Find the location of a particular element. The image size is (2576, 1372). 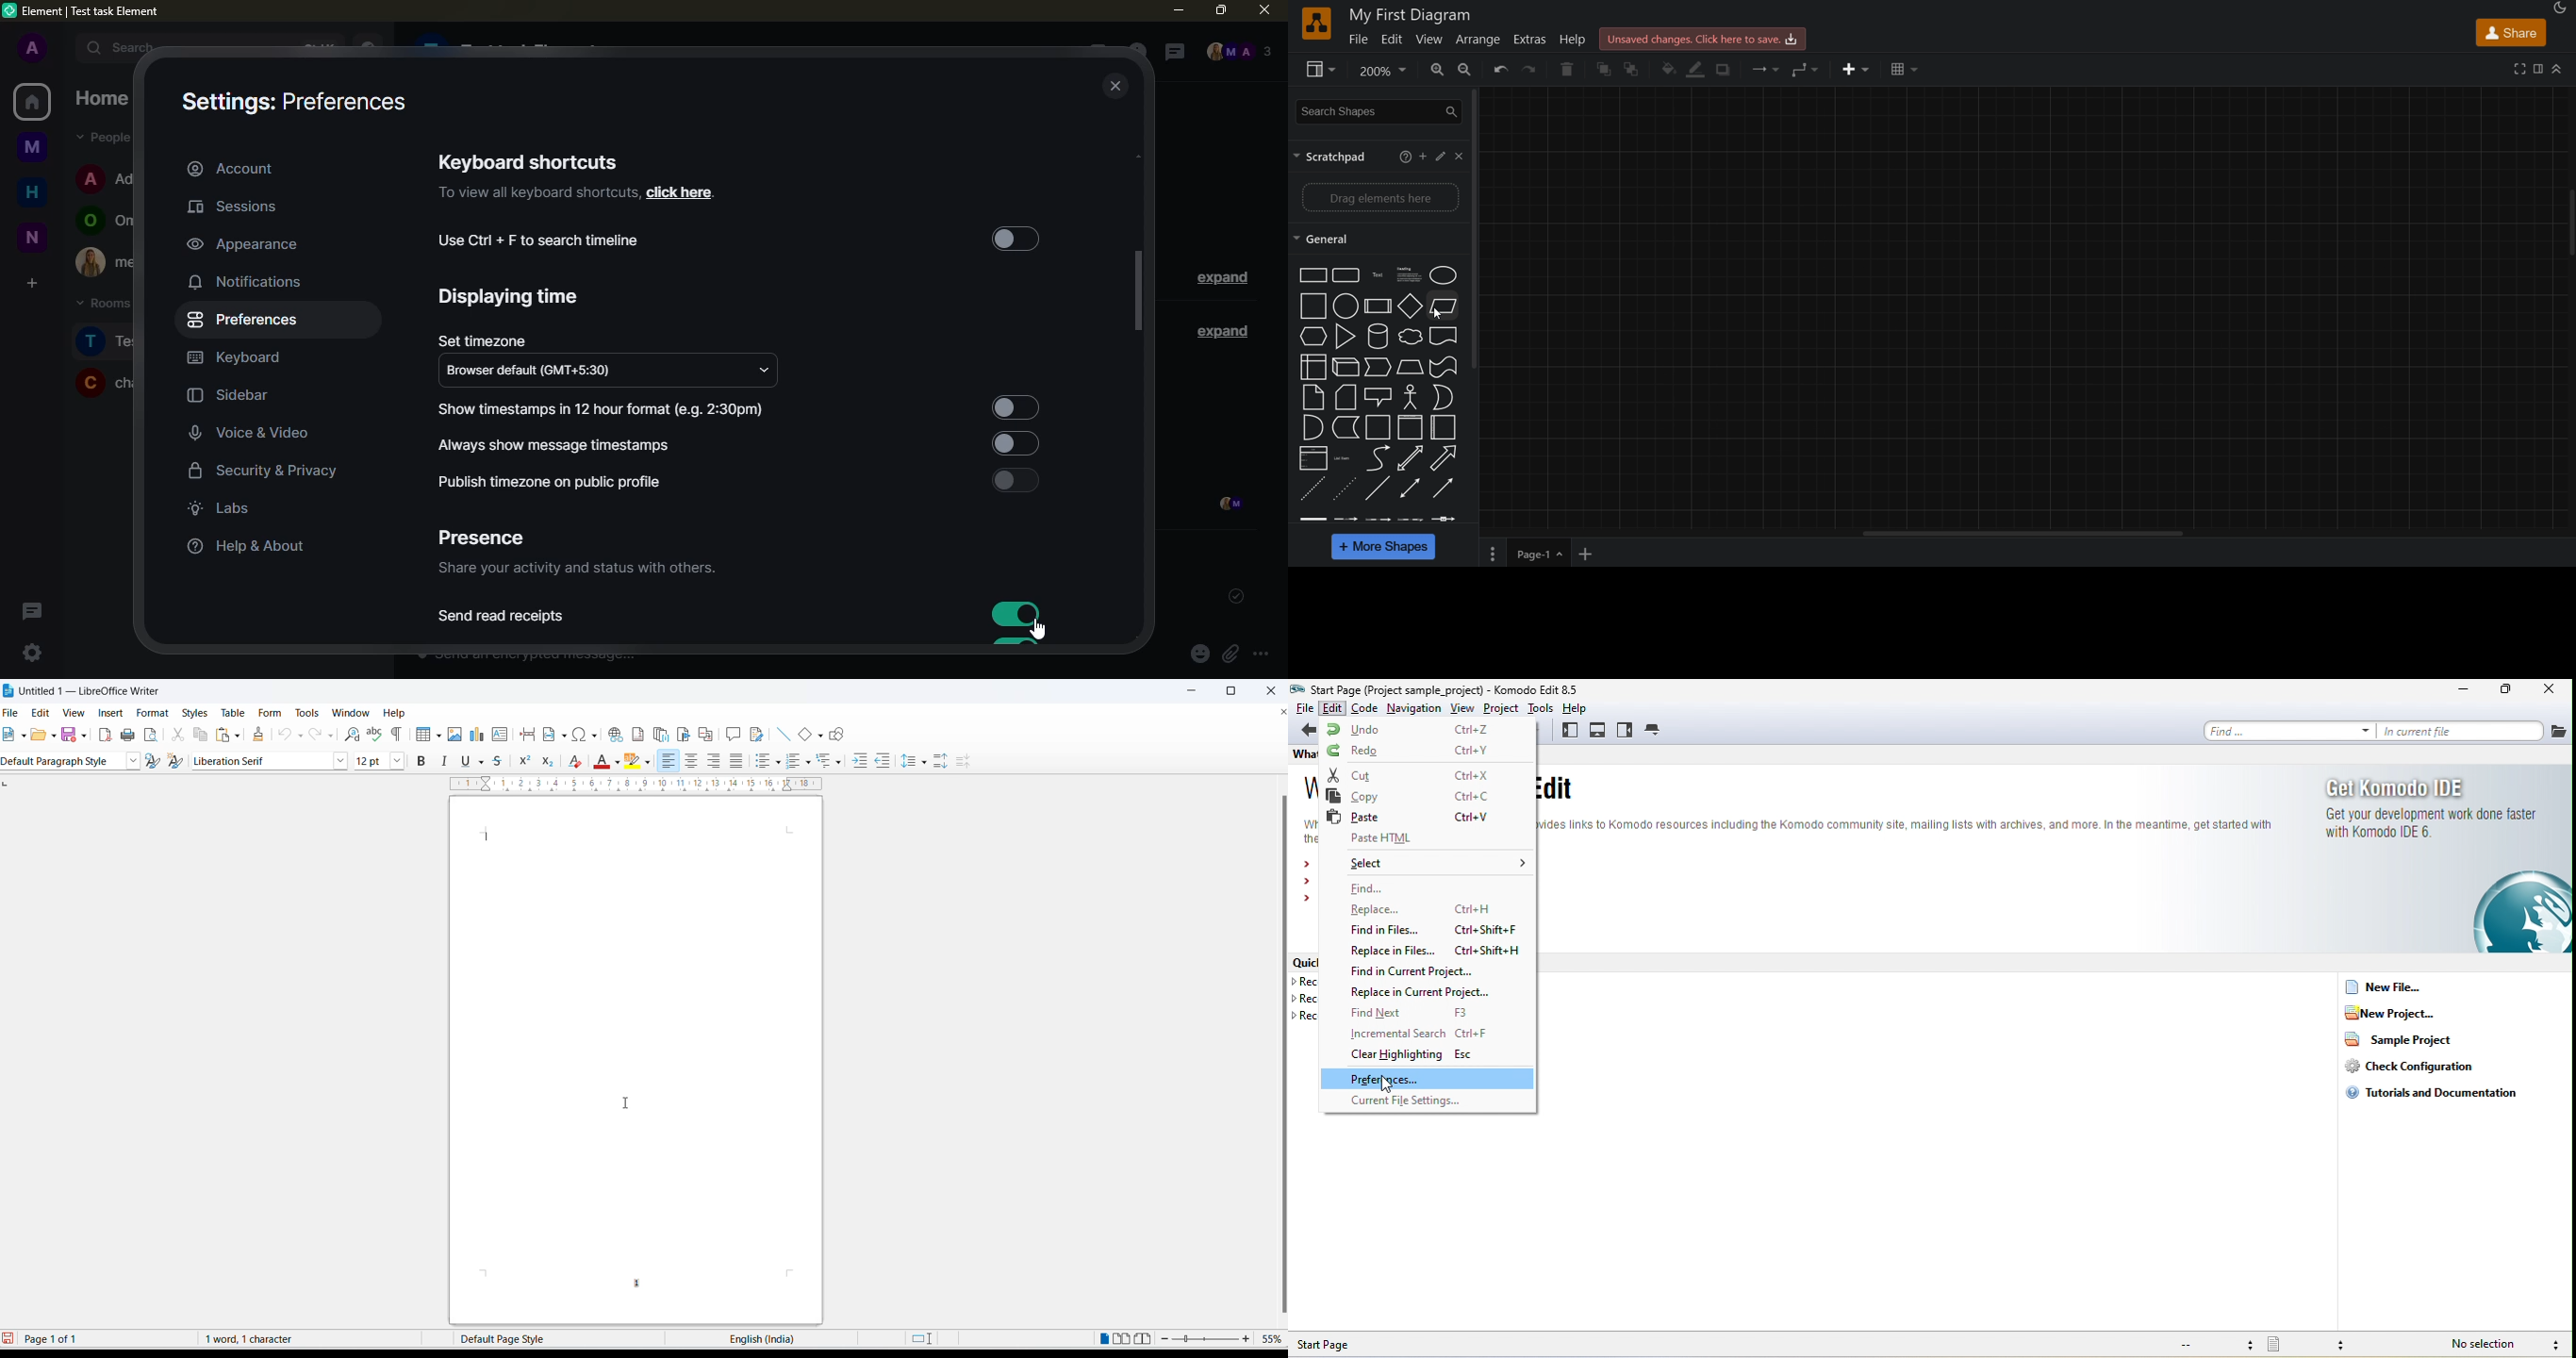

collapse/expand is located at coordinates (2561, 68).